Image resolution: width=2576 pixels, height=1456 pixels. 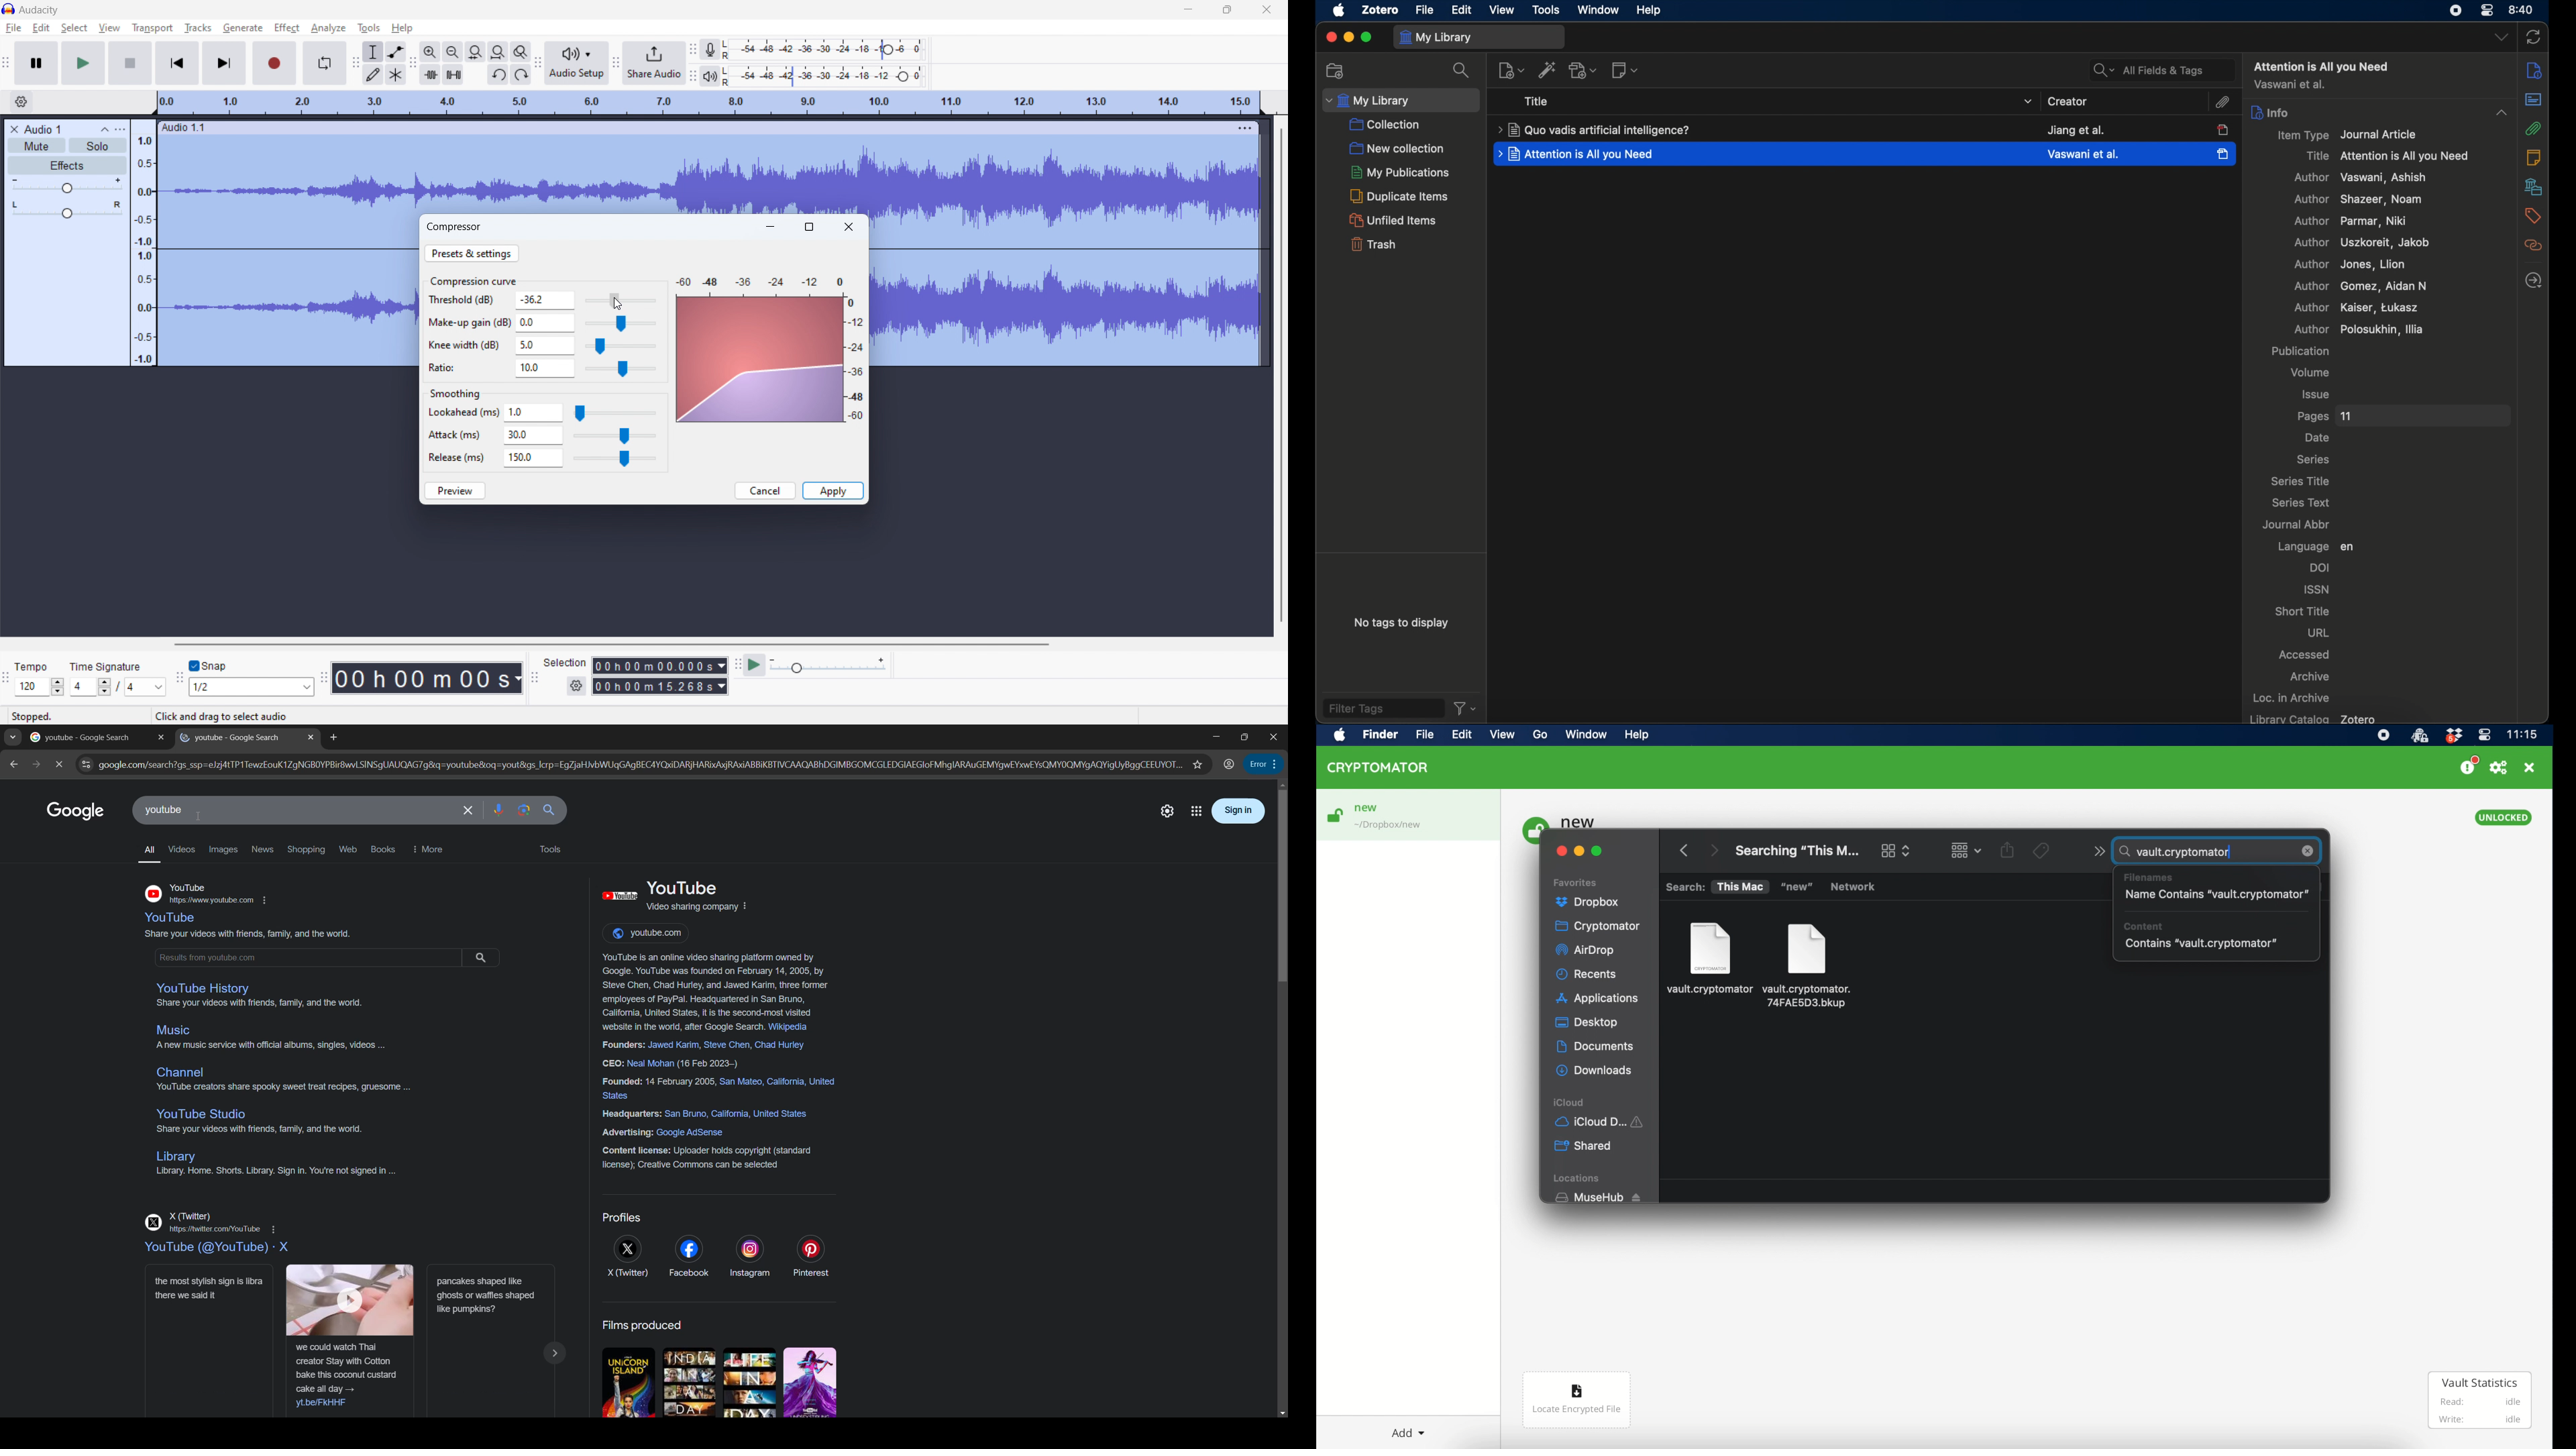 I want to click on 0.0, so click(x=545, y=321).